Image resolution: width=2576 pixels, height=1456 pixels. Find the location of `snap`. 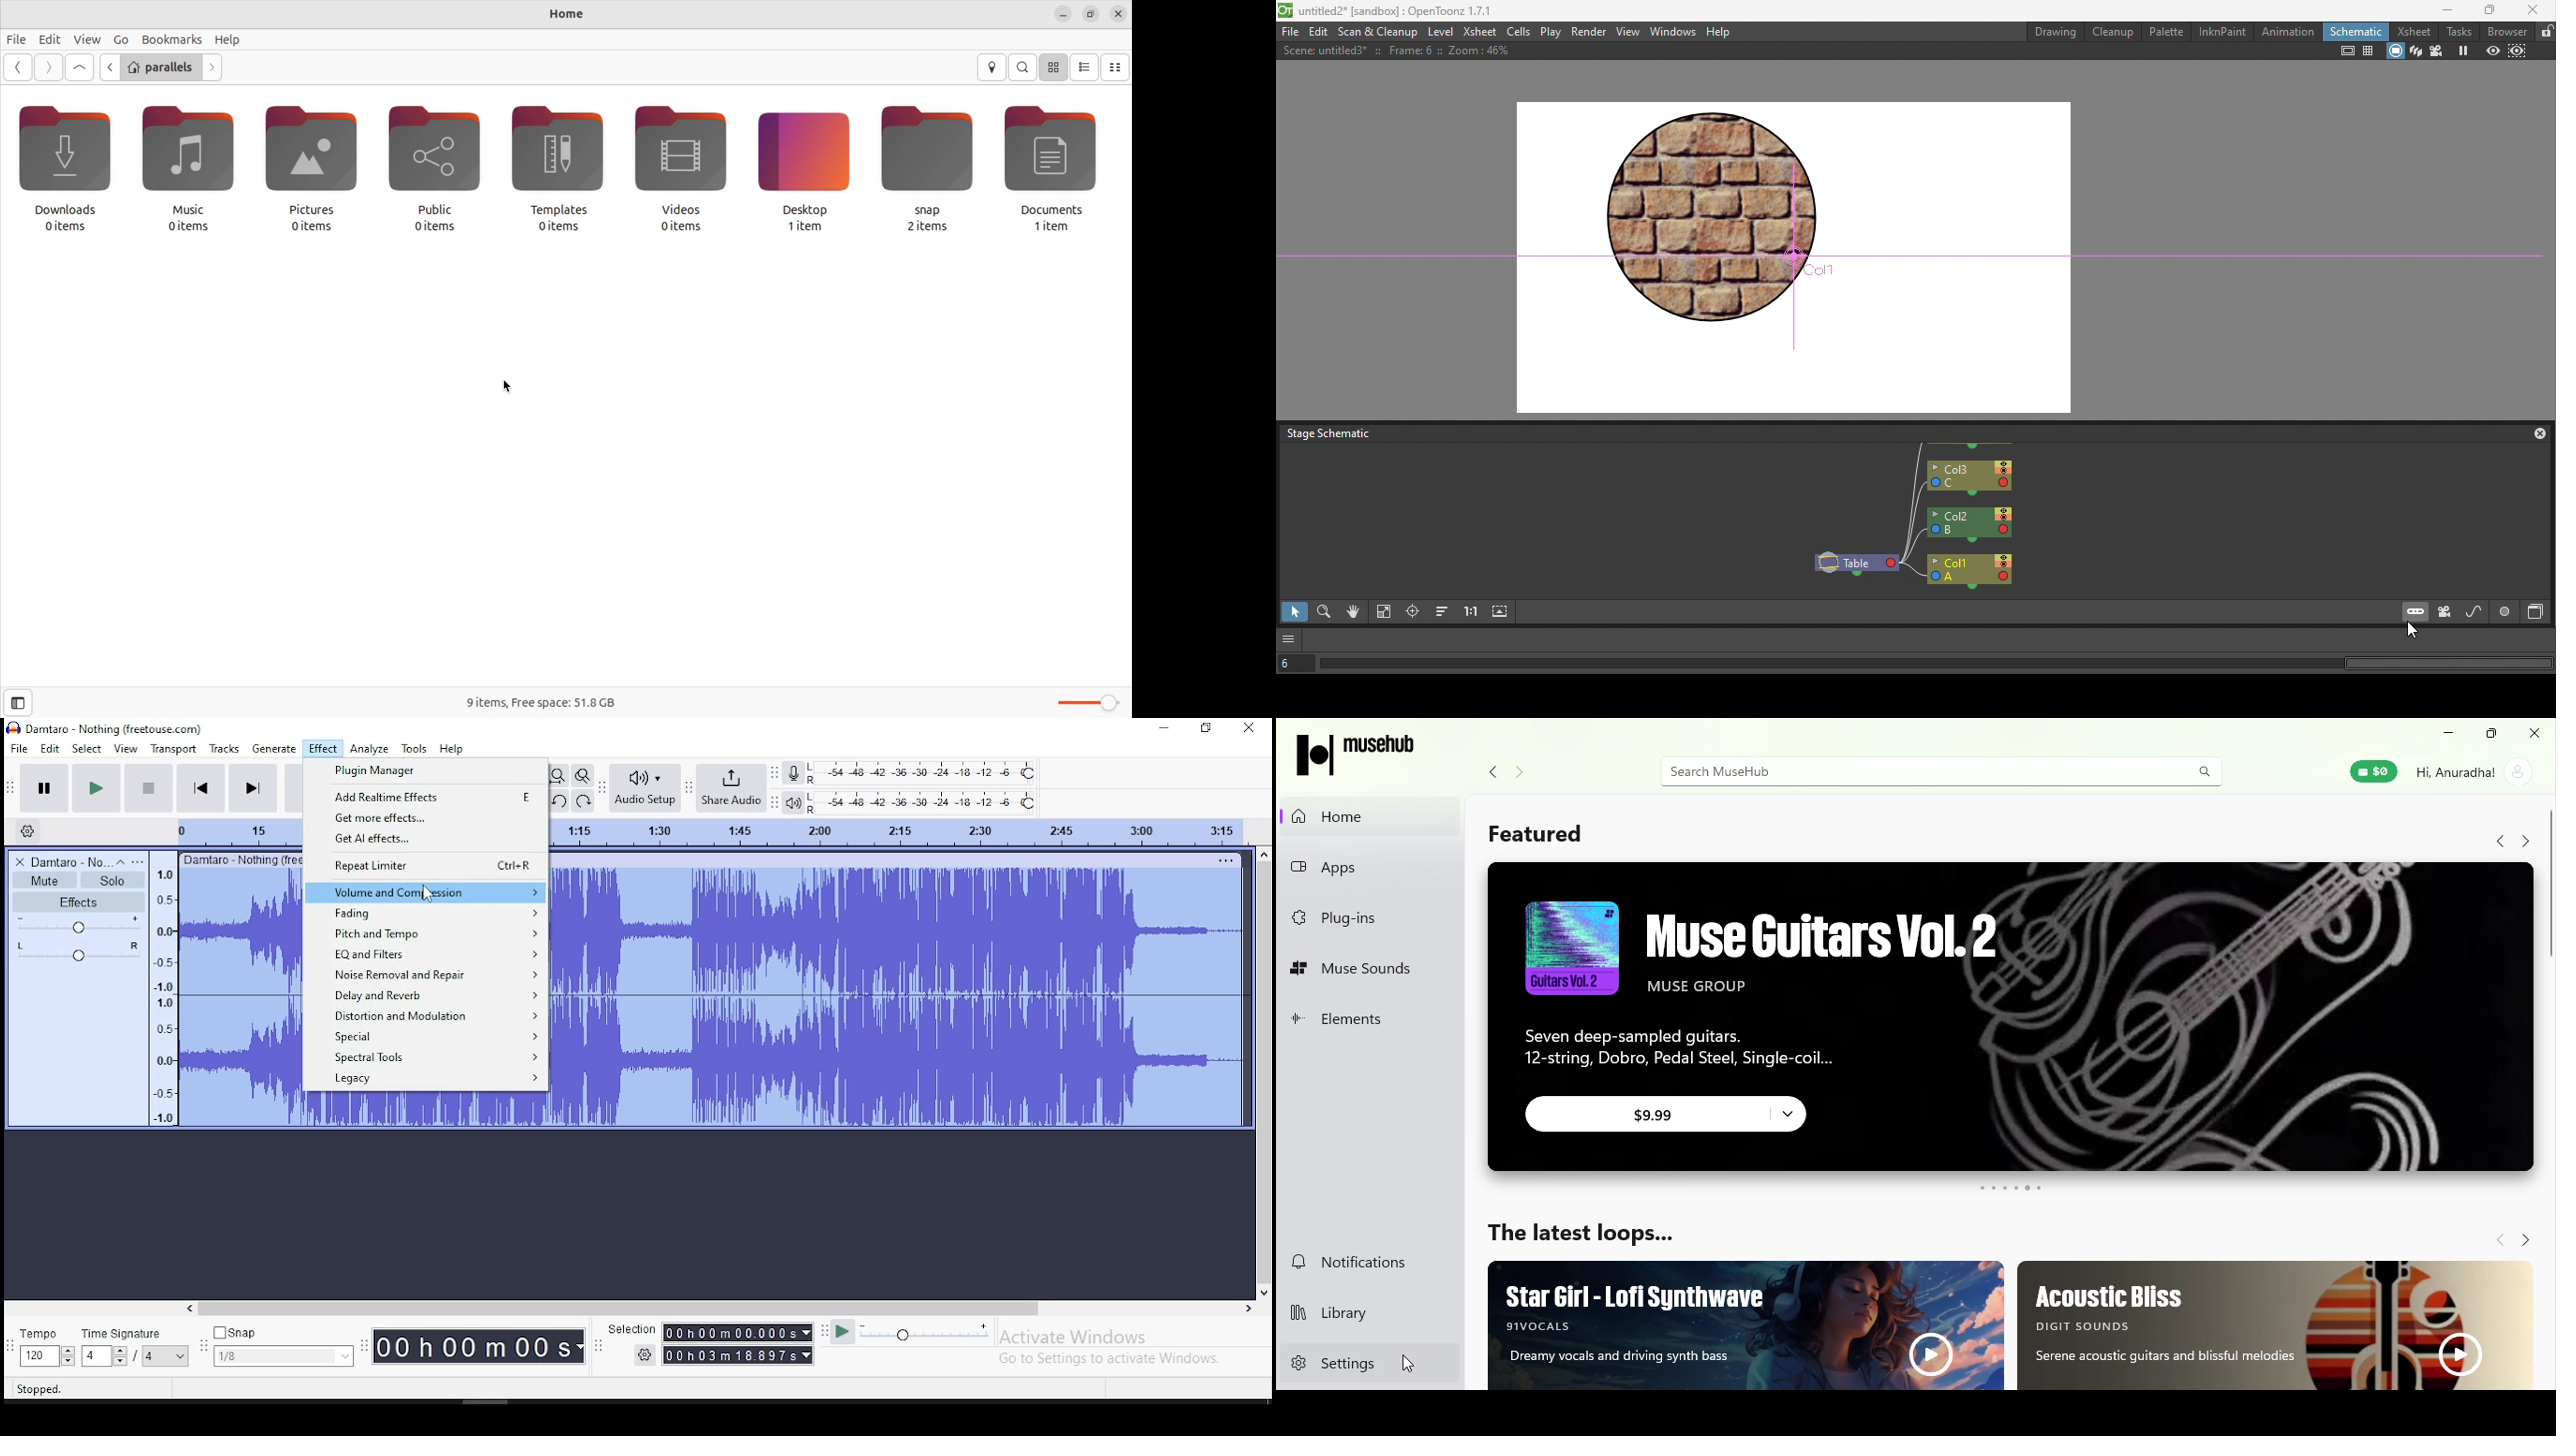

snap is located at coordinates (933, 169).